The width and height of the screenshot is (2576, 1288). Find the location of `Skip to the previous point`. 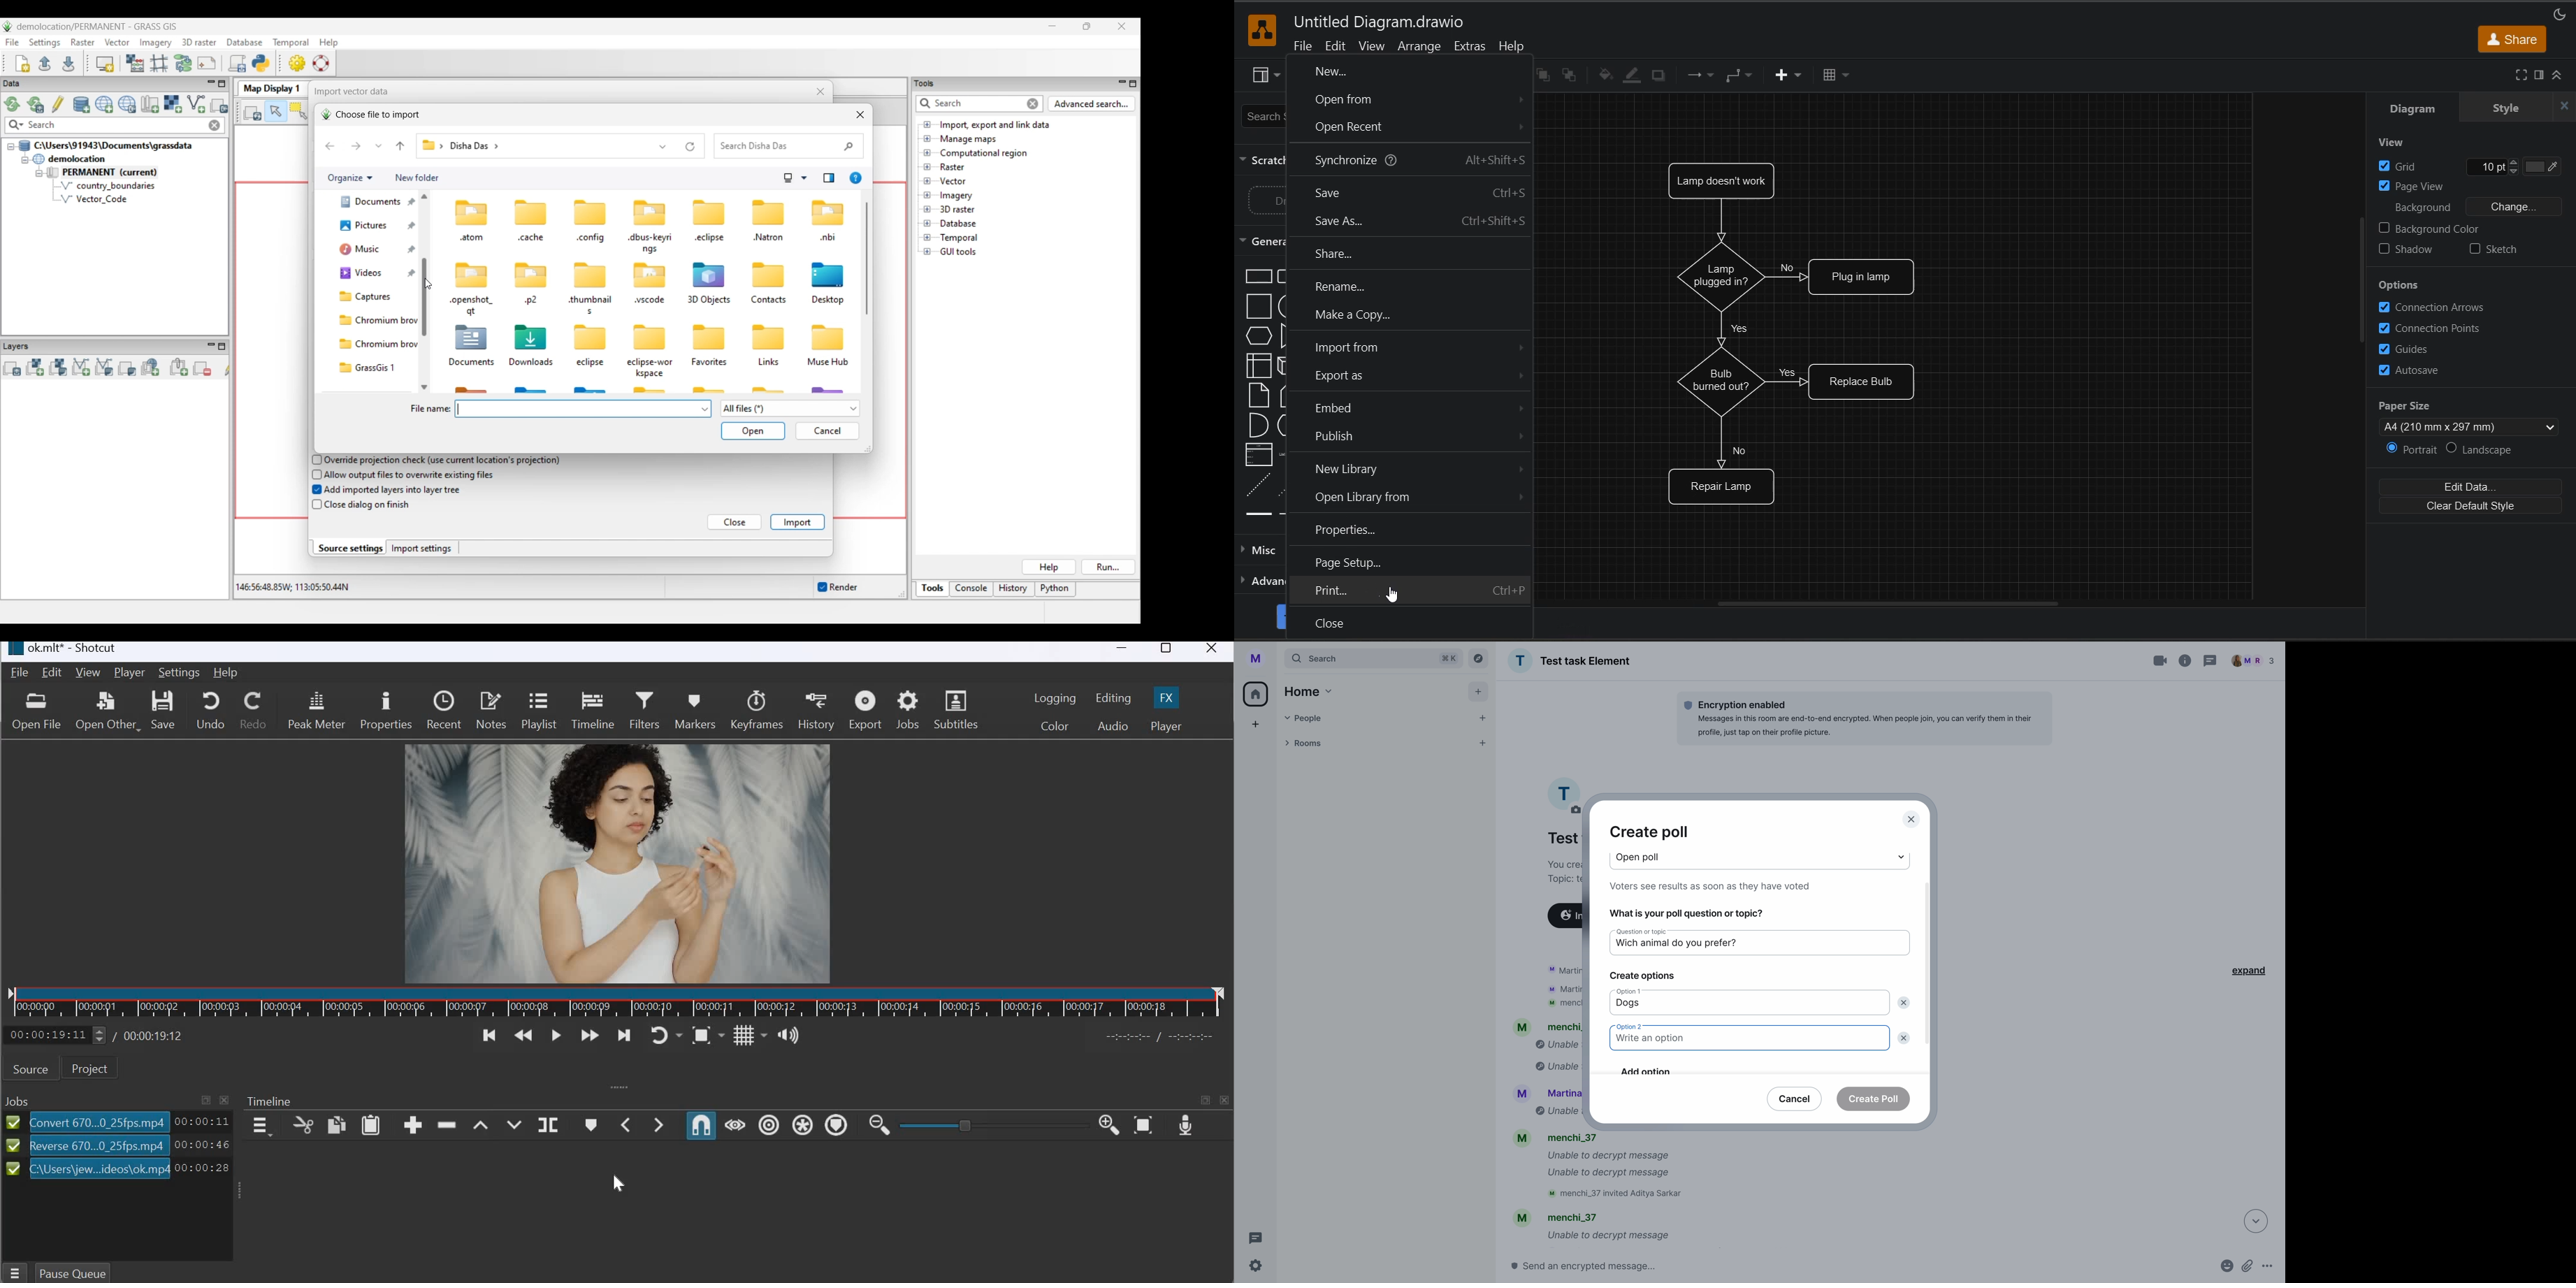

Skip to the previous point is located at coordinates (487, 1036).